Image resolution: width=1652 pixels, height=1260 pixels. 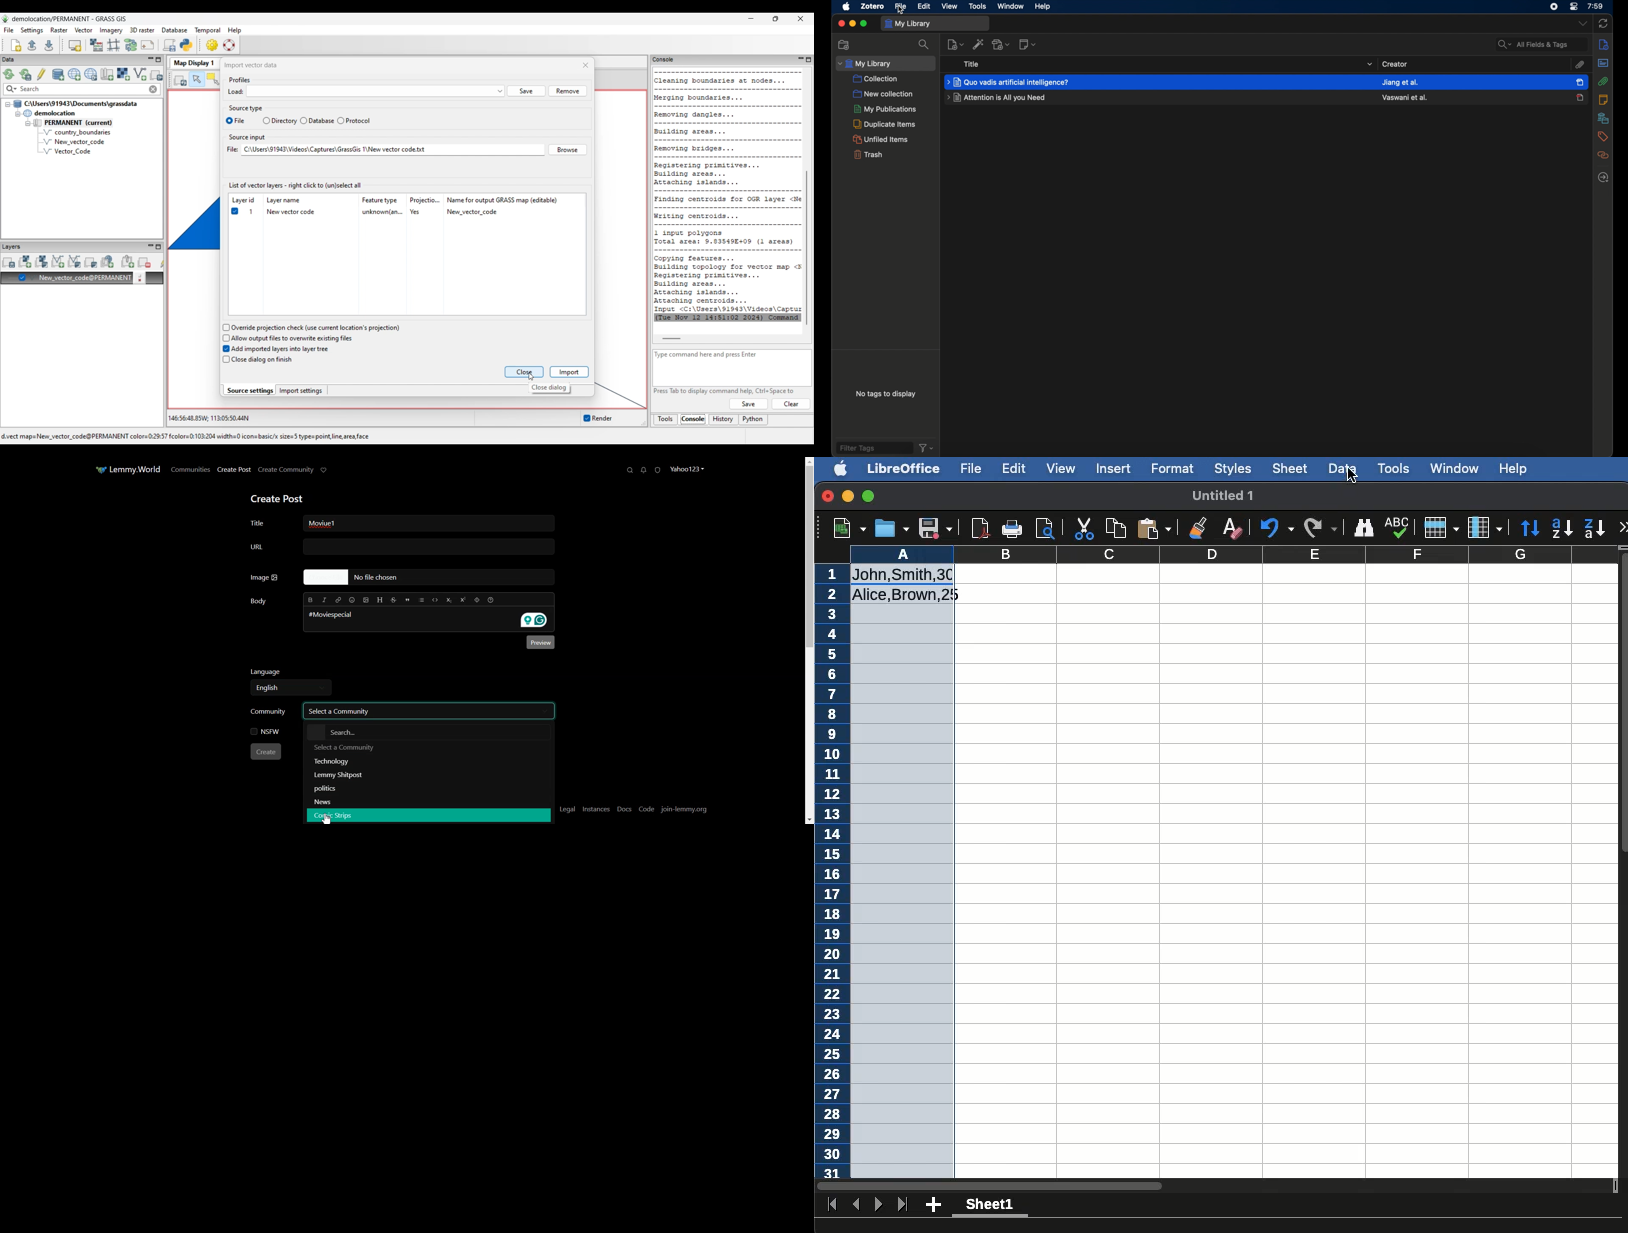 I want to click on Profiles, so click(x=240, y=79).